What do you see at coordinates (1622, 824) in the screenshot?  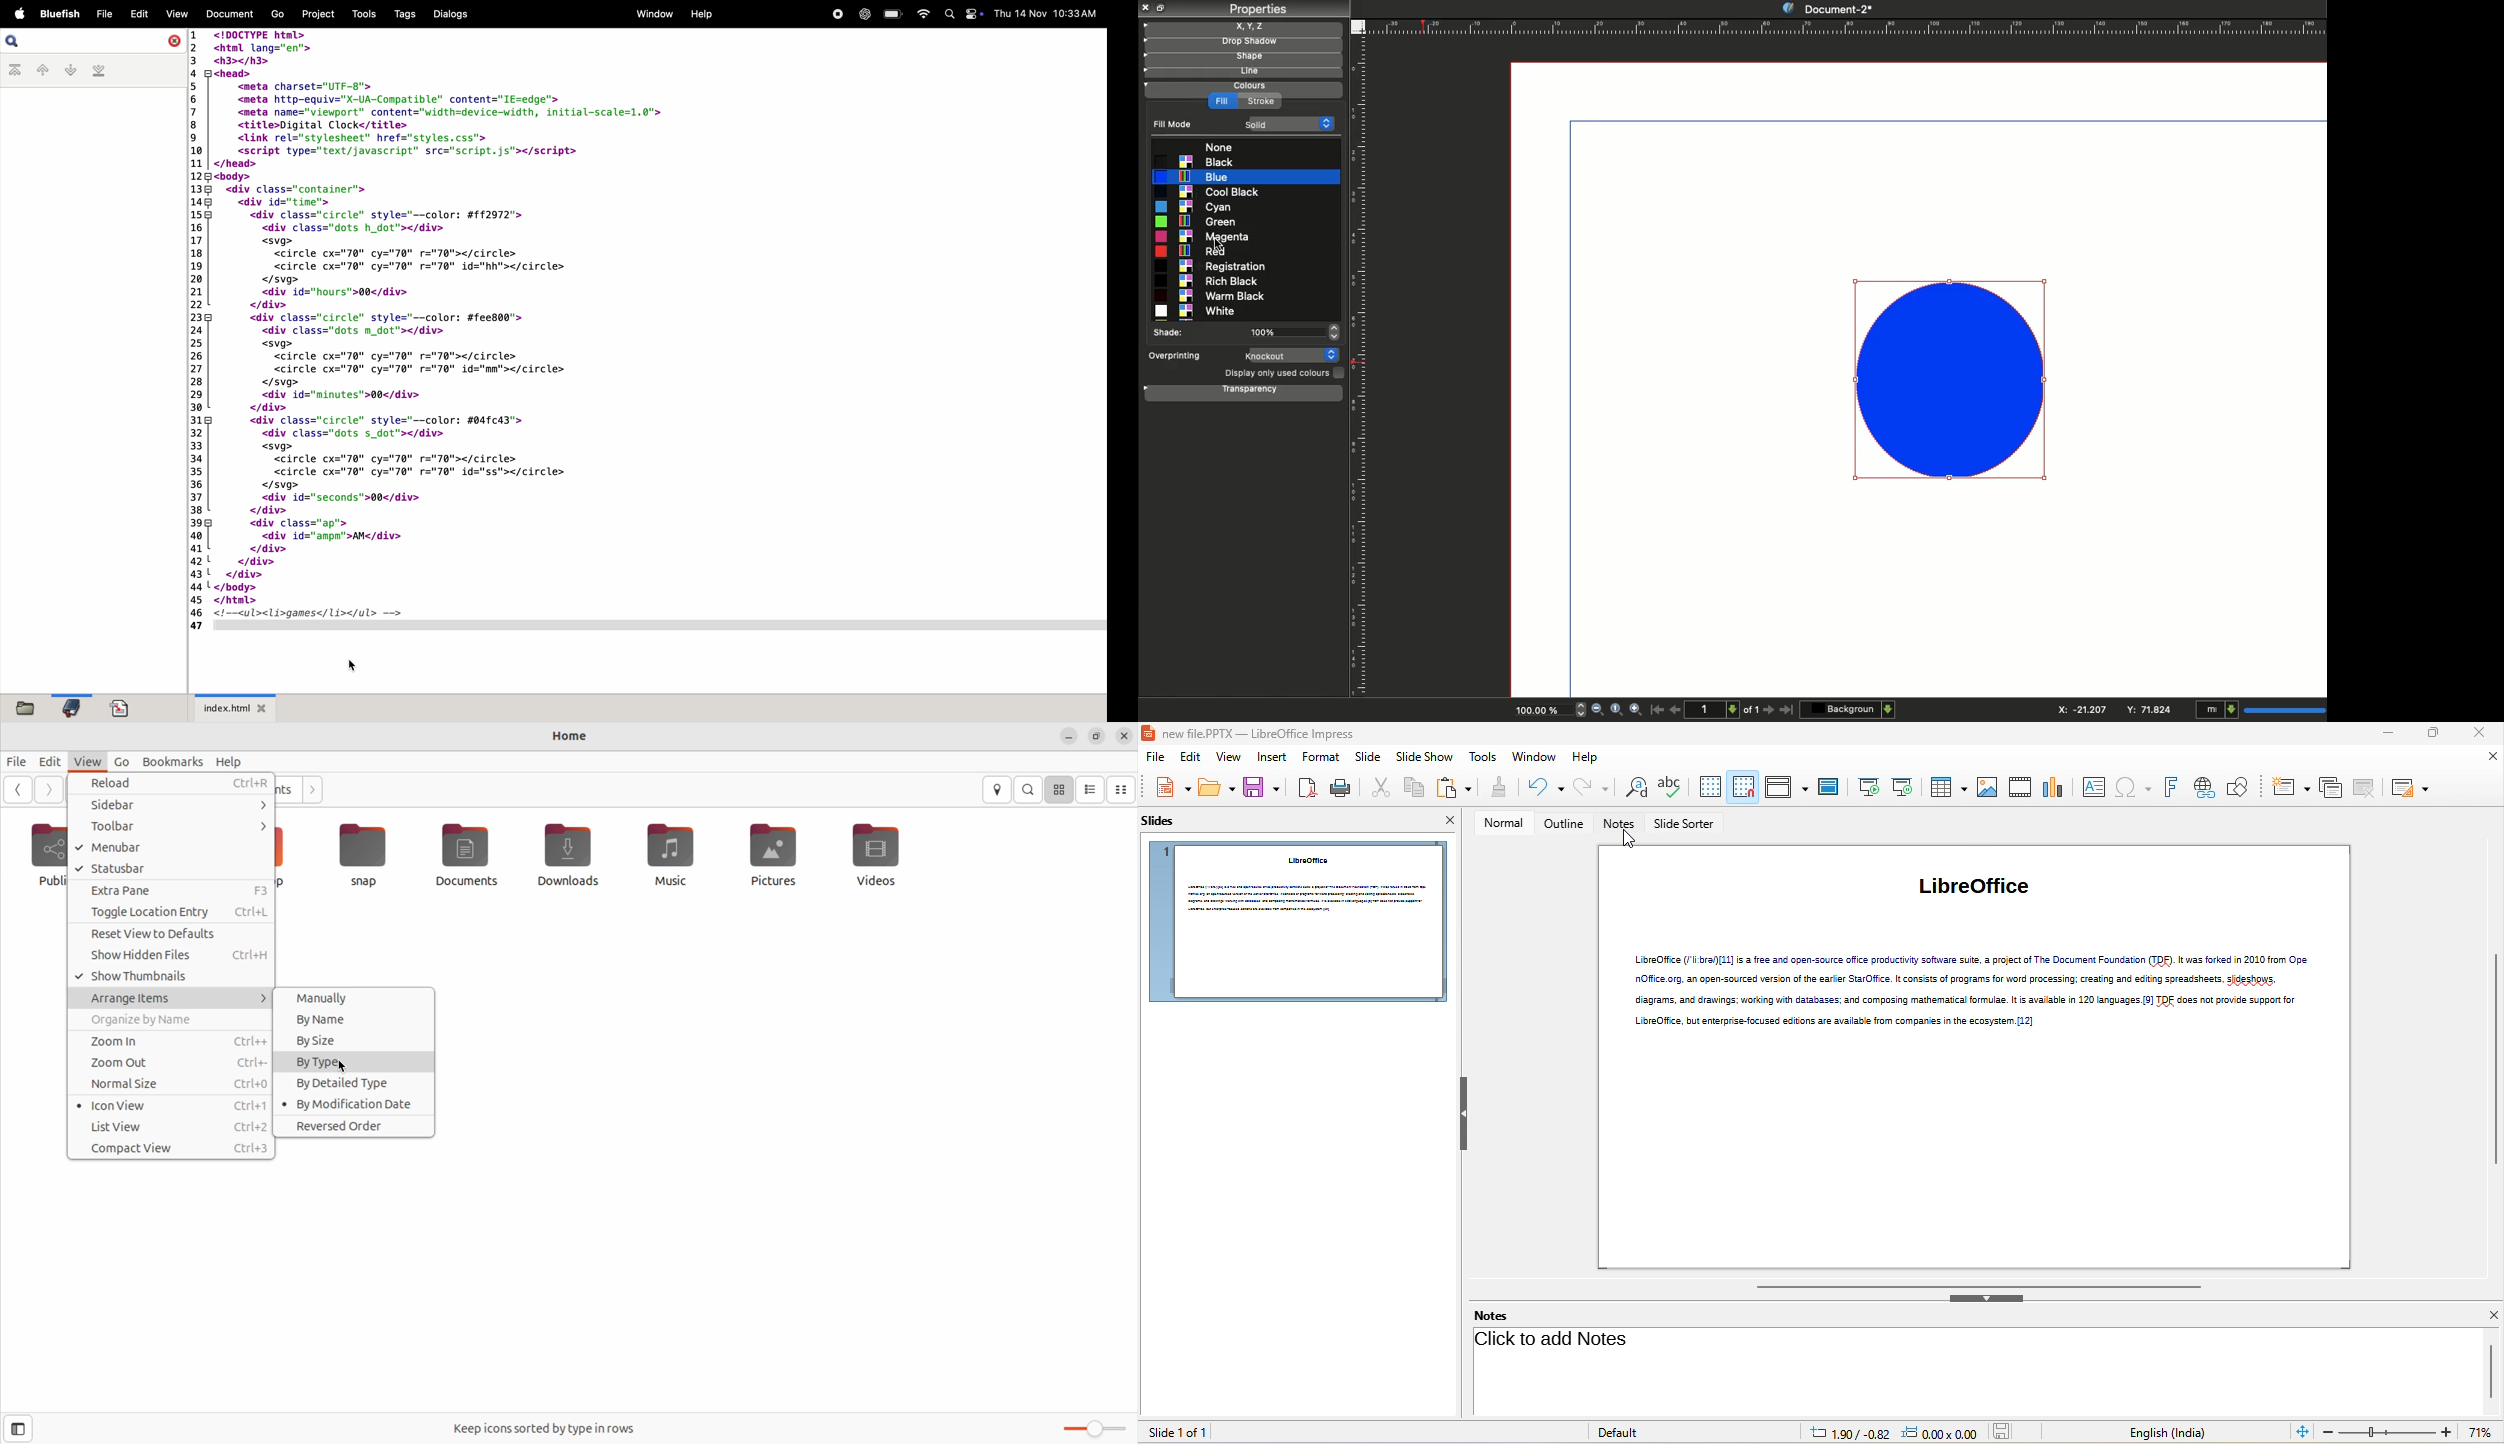 I see `notes` at bounding box center [1622, 824].